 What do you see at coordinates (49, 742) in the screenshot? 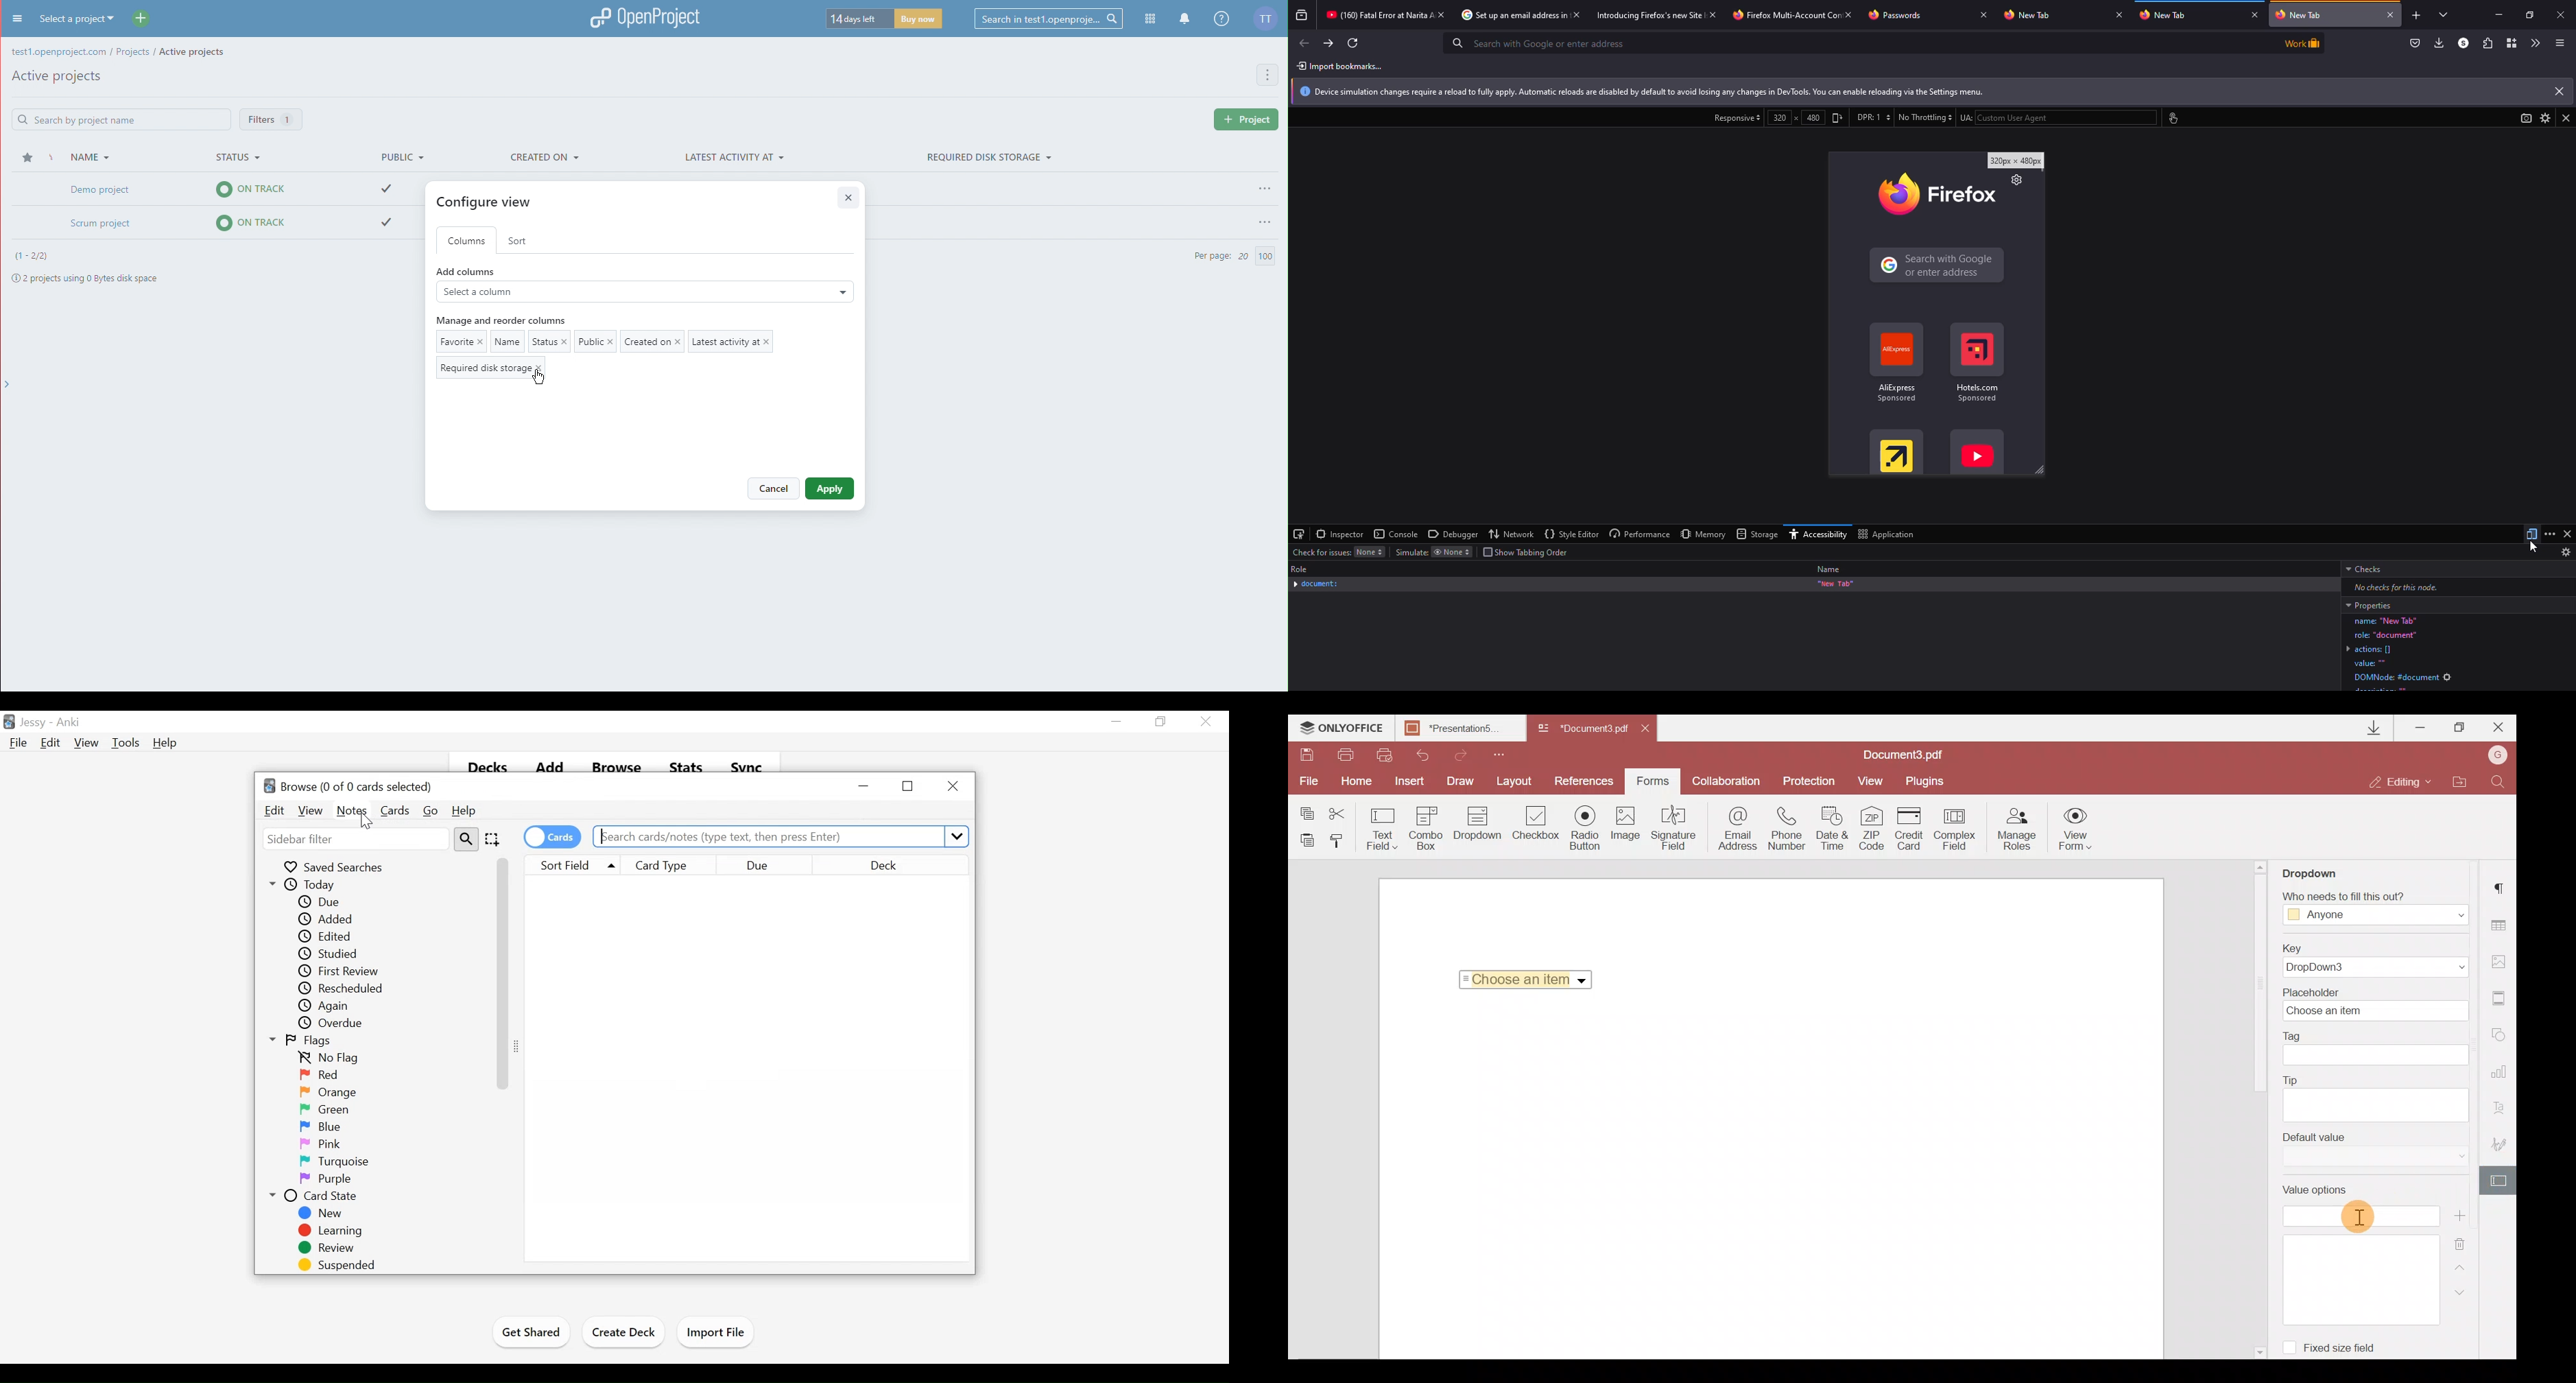
I see `Edit` at bounding box center [49, 742].